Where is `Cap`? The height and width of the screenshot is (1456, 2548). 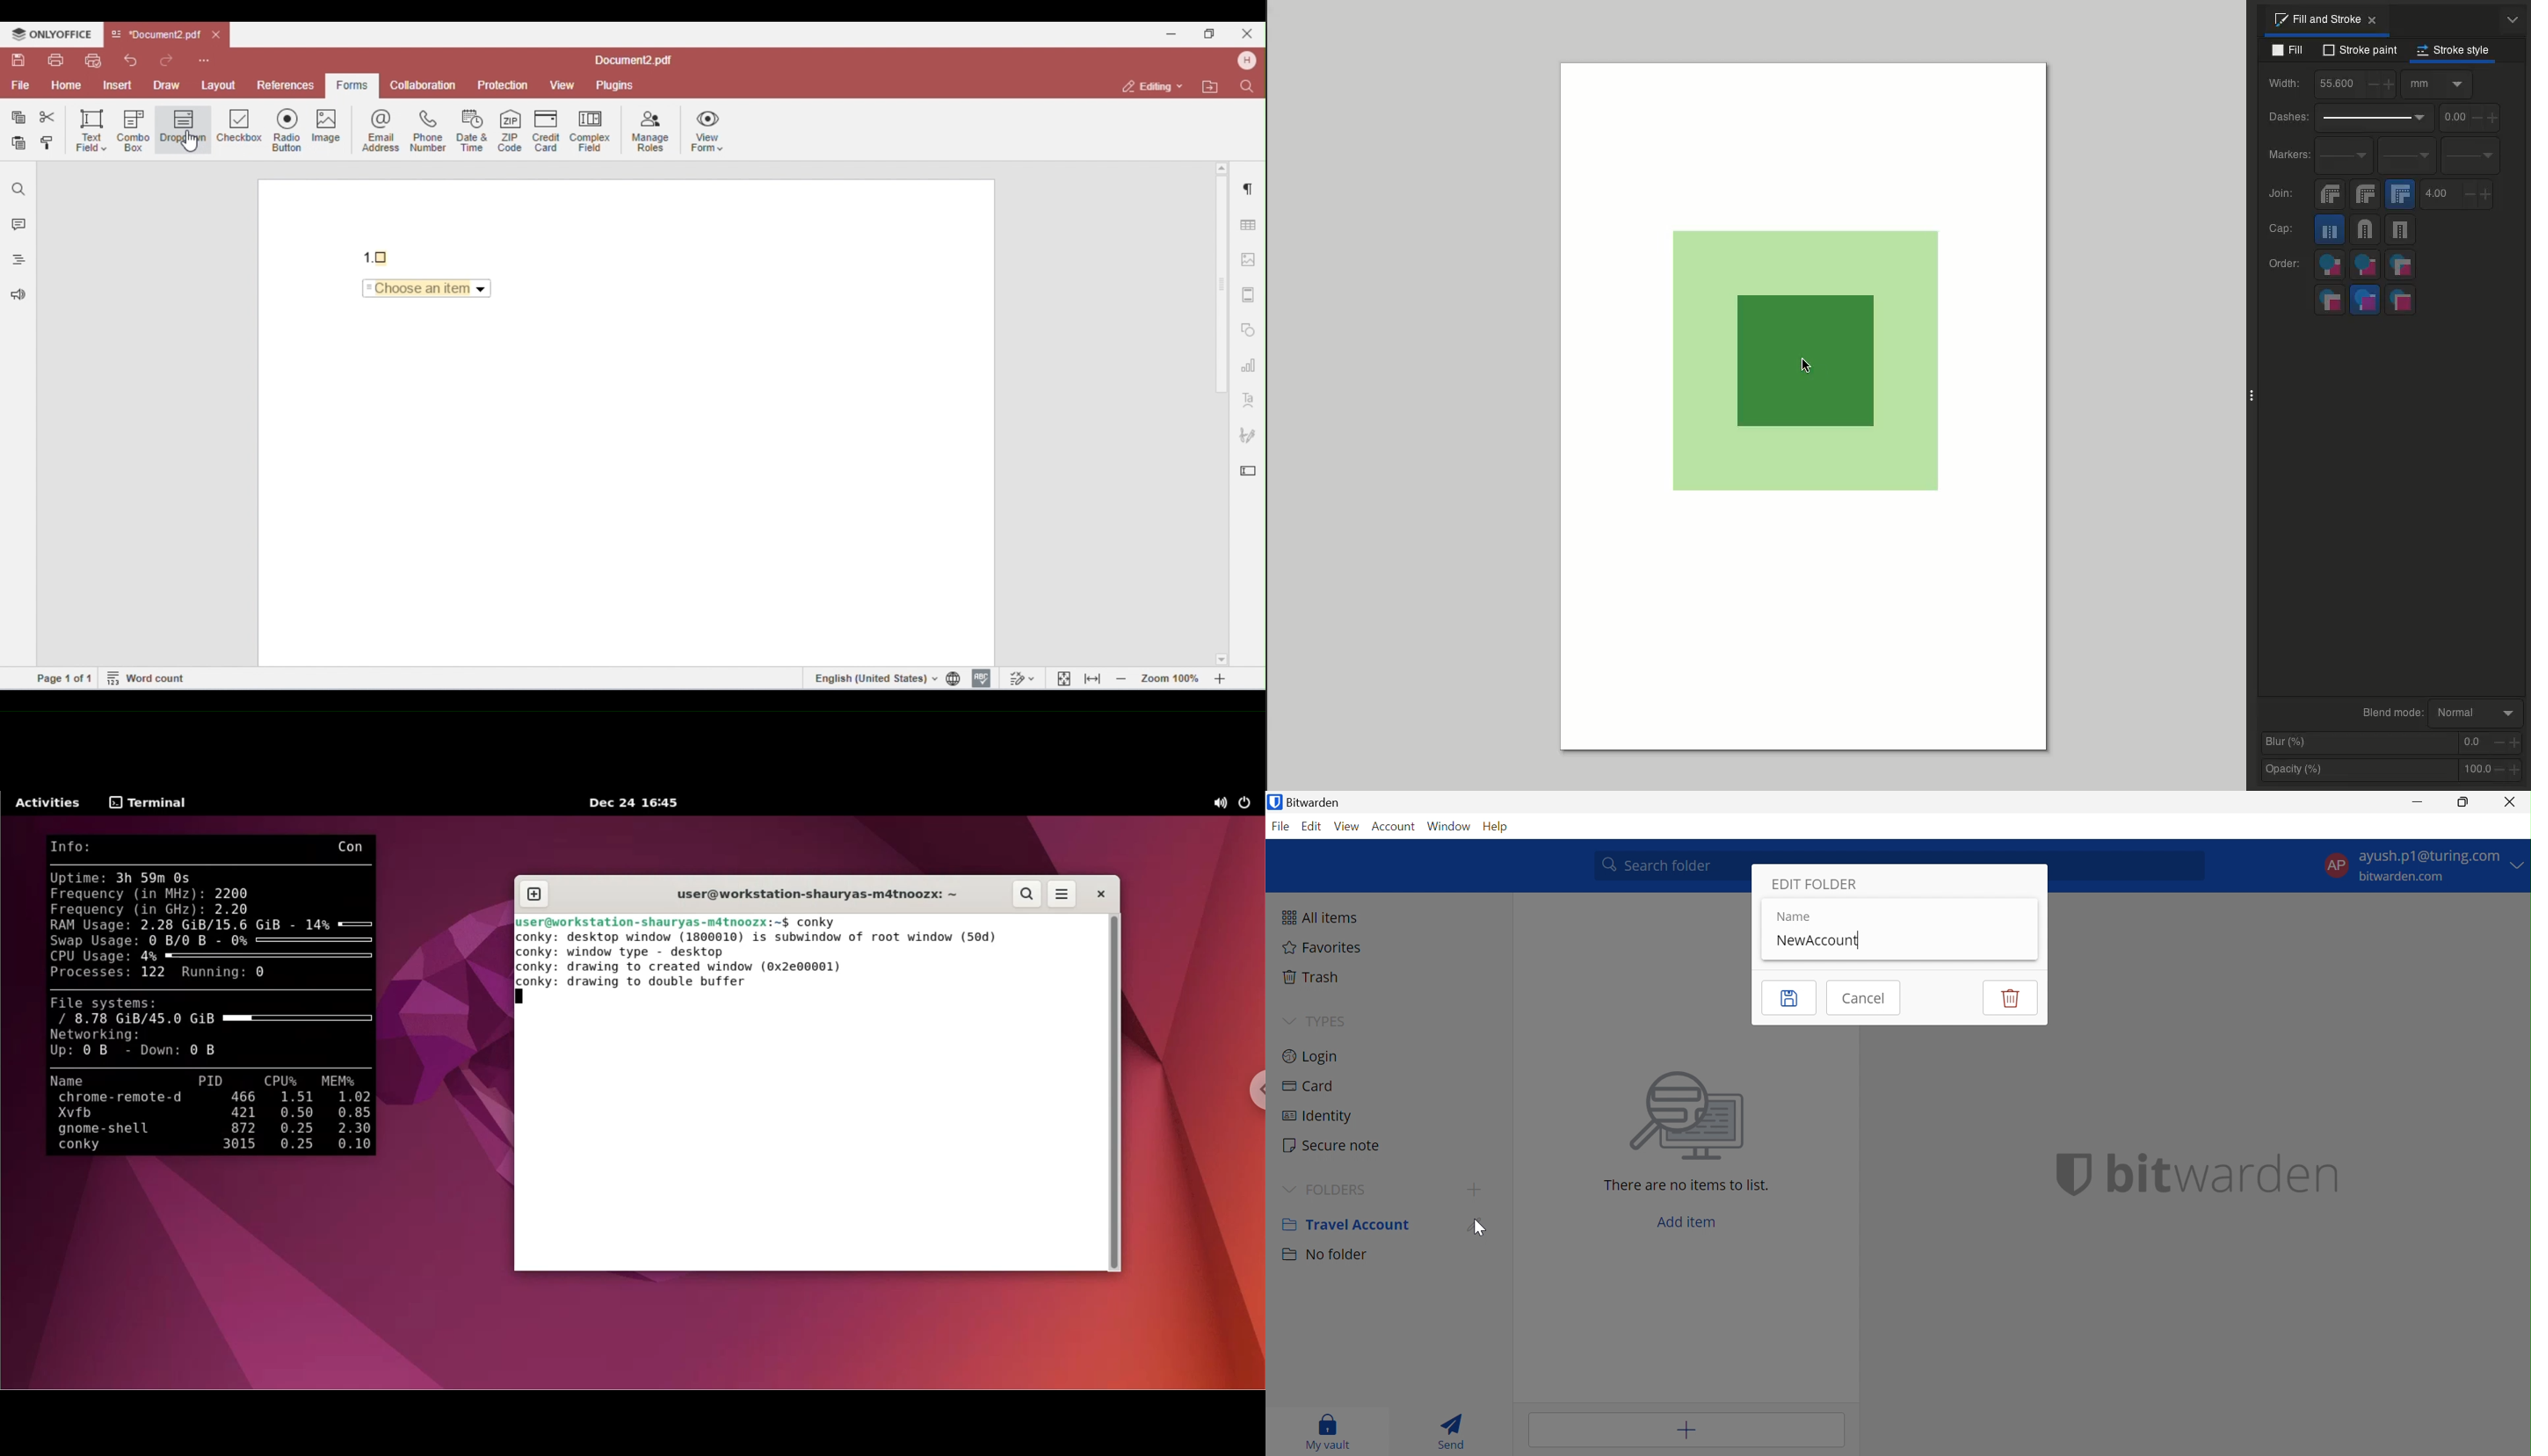
Cap is located at coordinates (2280, 228).